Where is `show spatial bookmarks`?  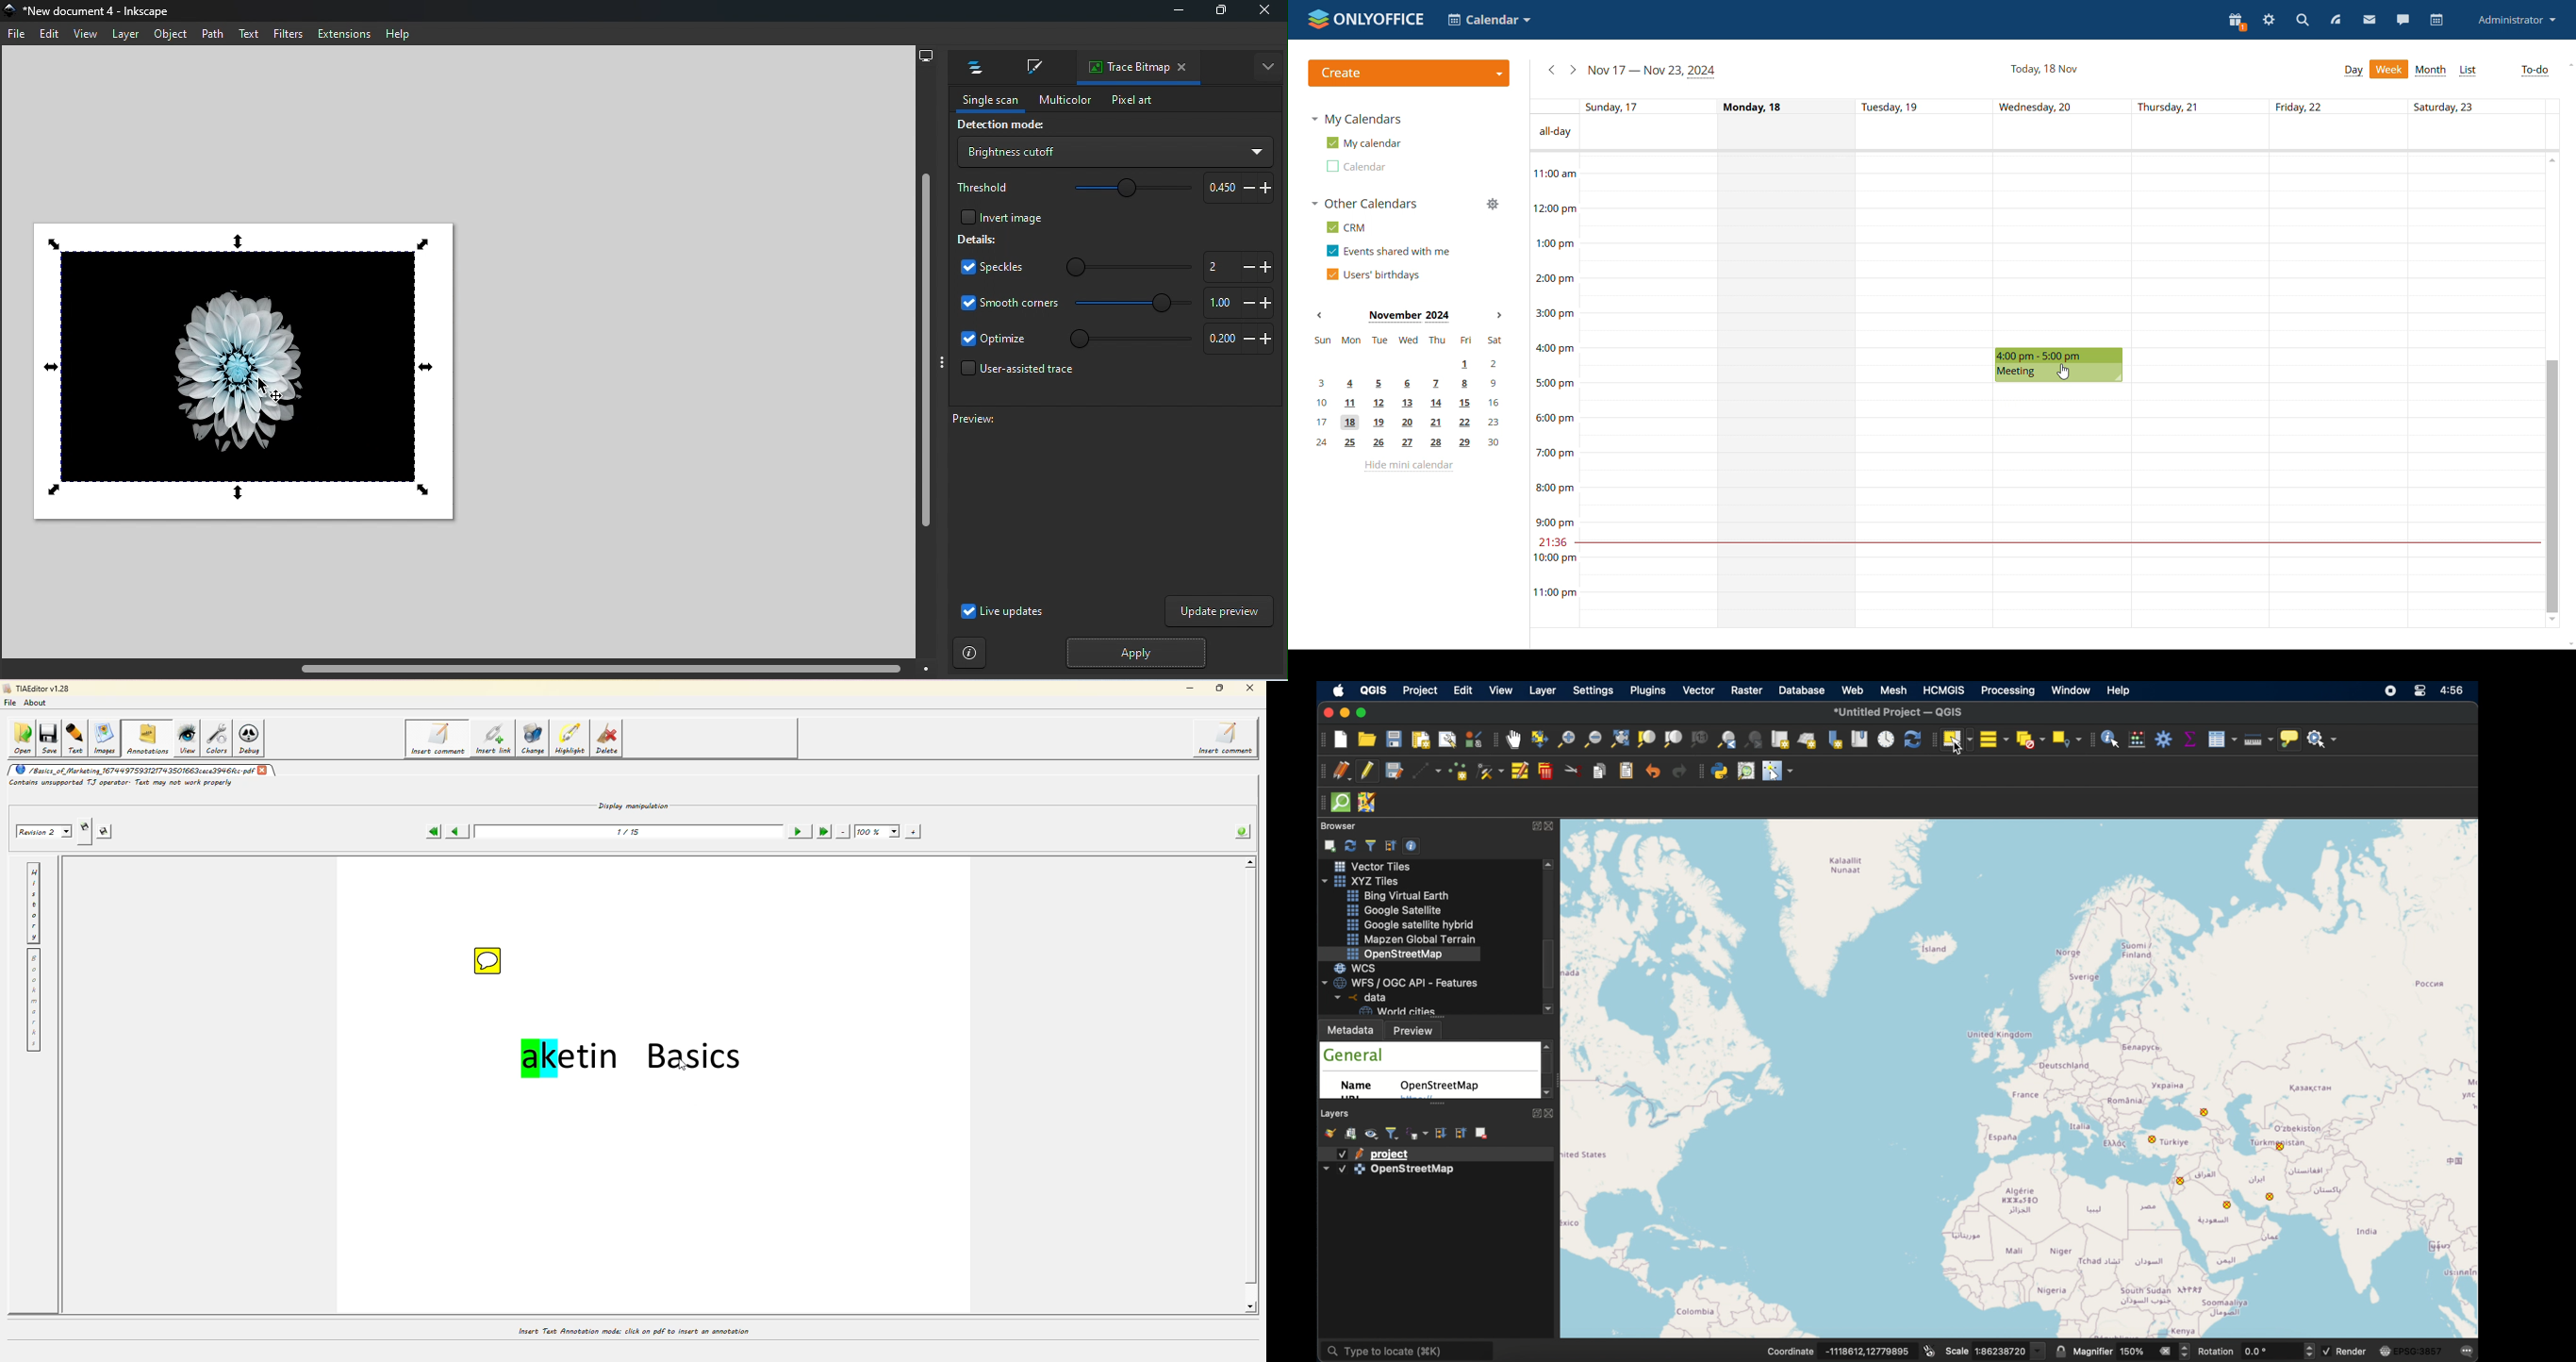 show spatial bookmarks is located at coordinates (1860, 739).